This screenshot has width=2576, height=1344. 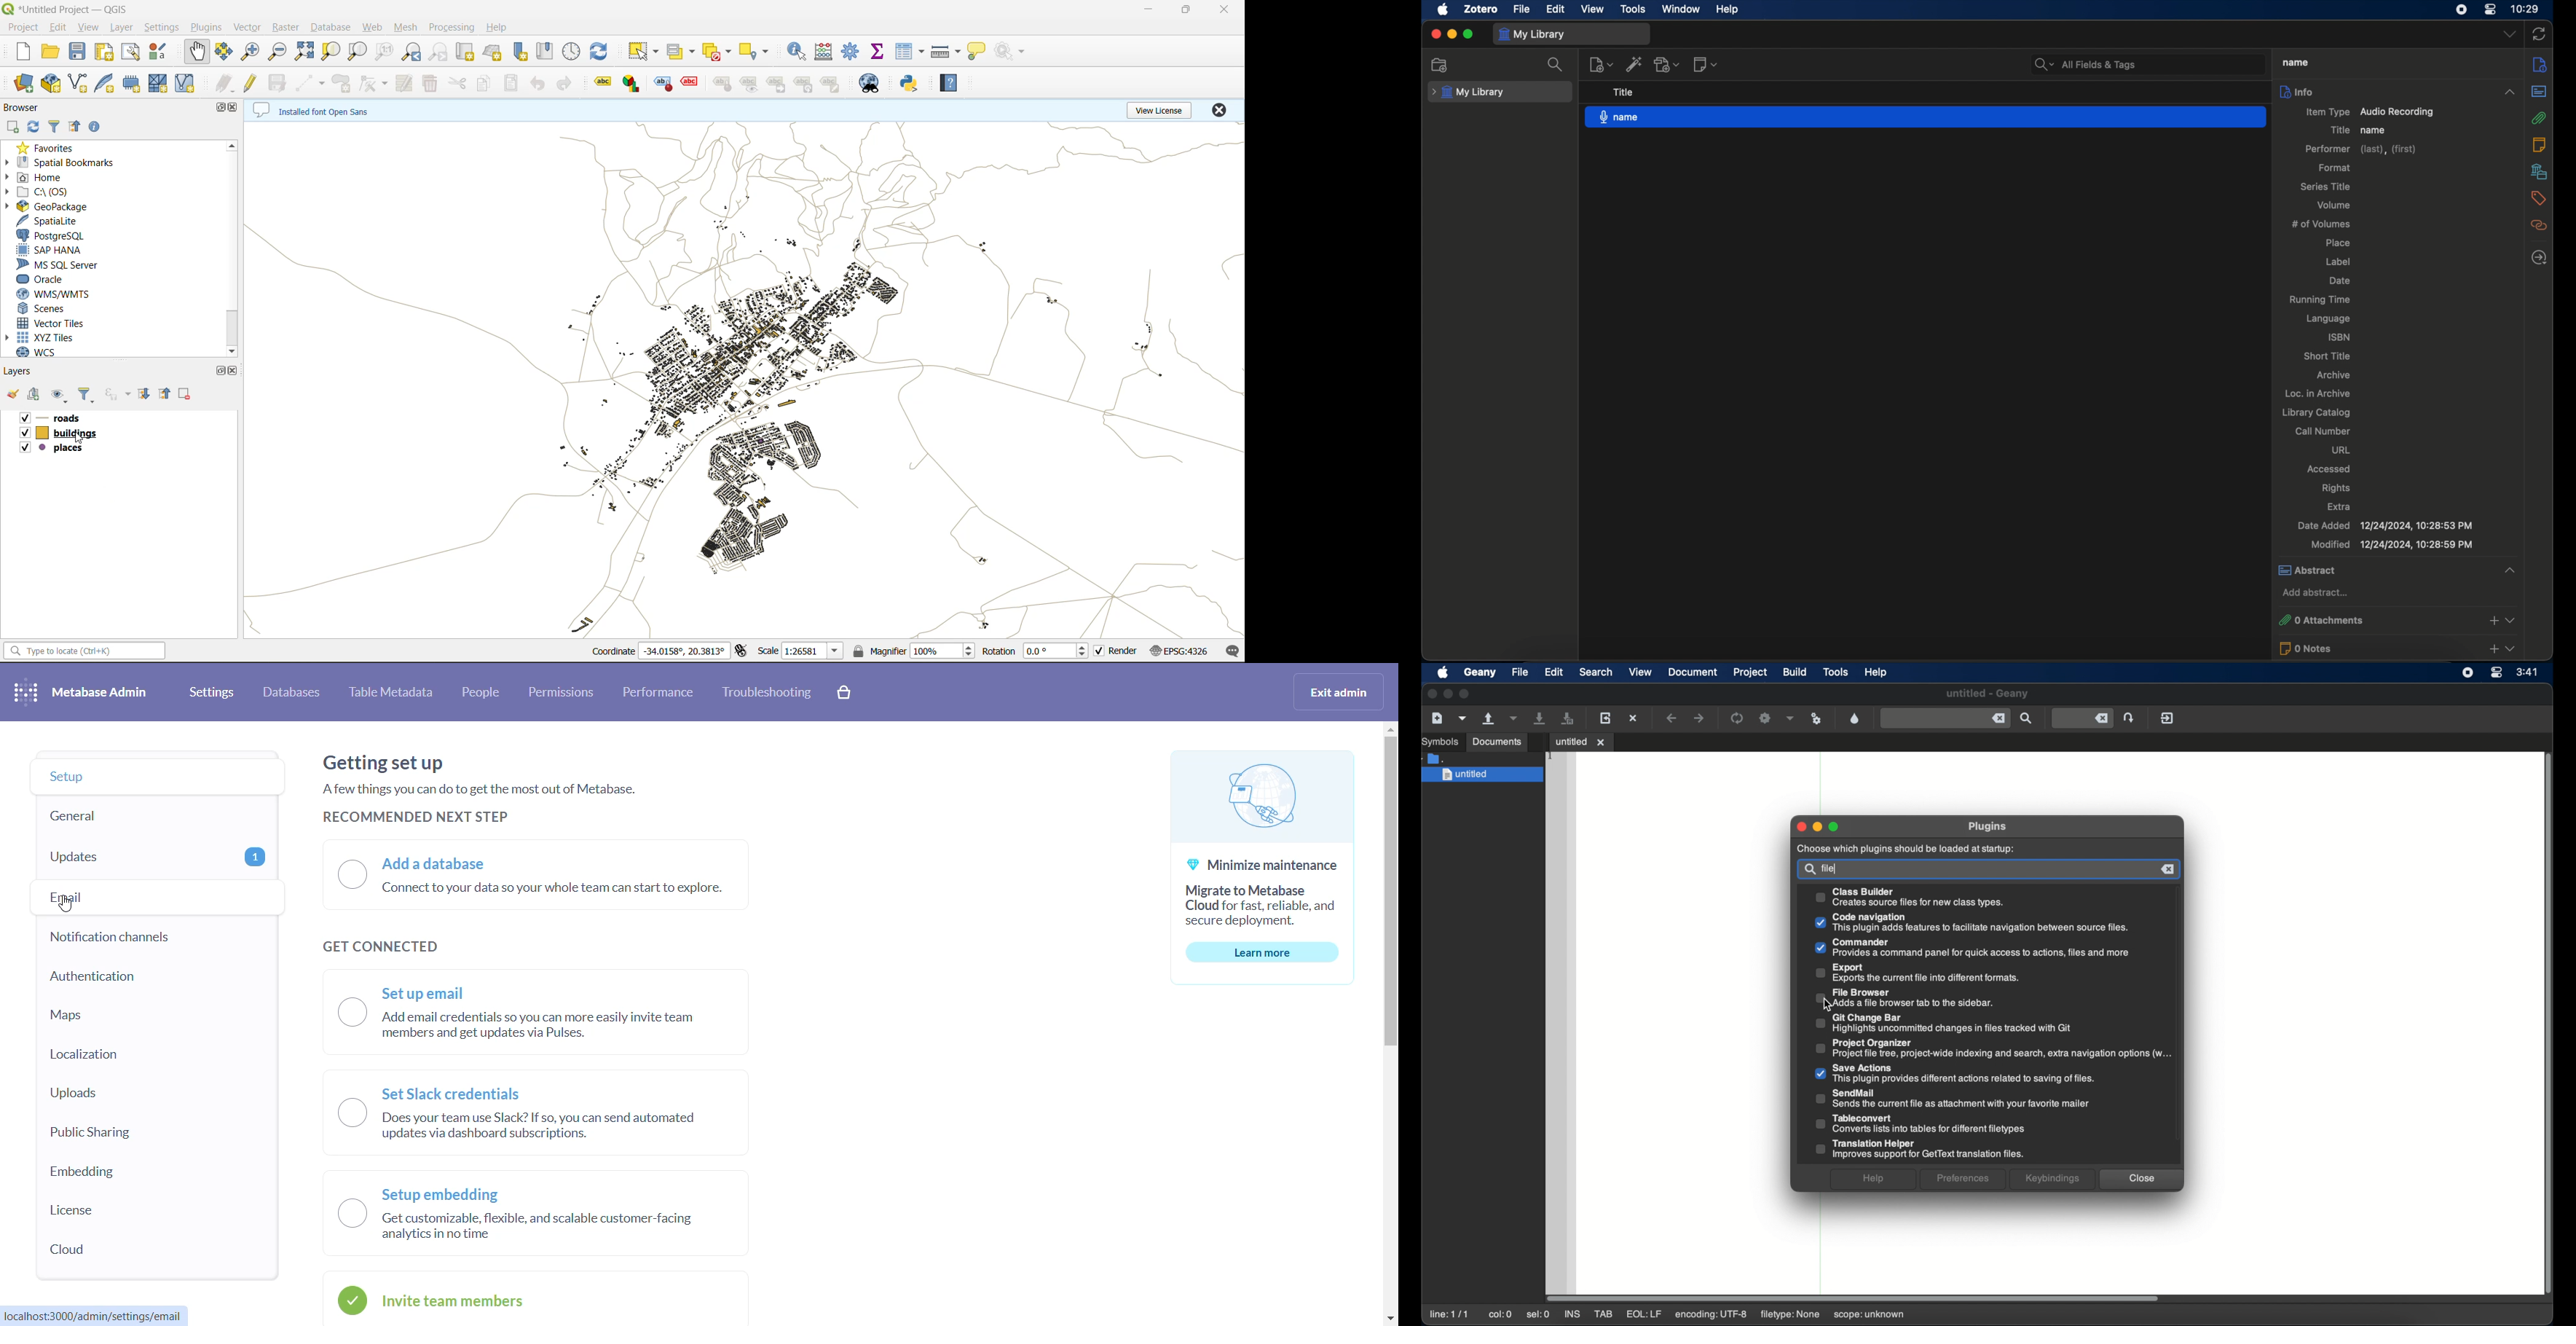 I want to click on dropdown, so click(x=2510, y=34).